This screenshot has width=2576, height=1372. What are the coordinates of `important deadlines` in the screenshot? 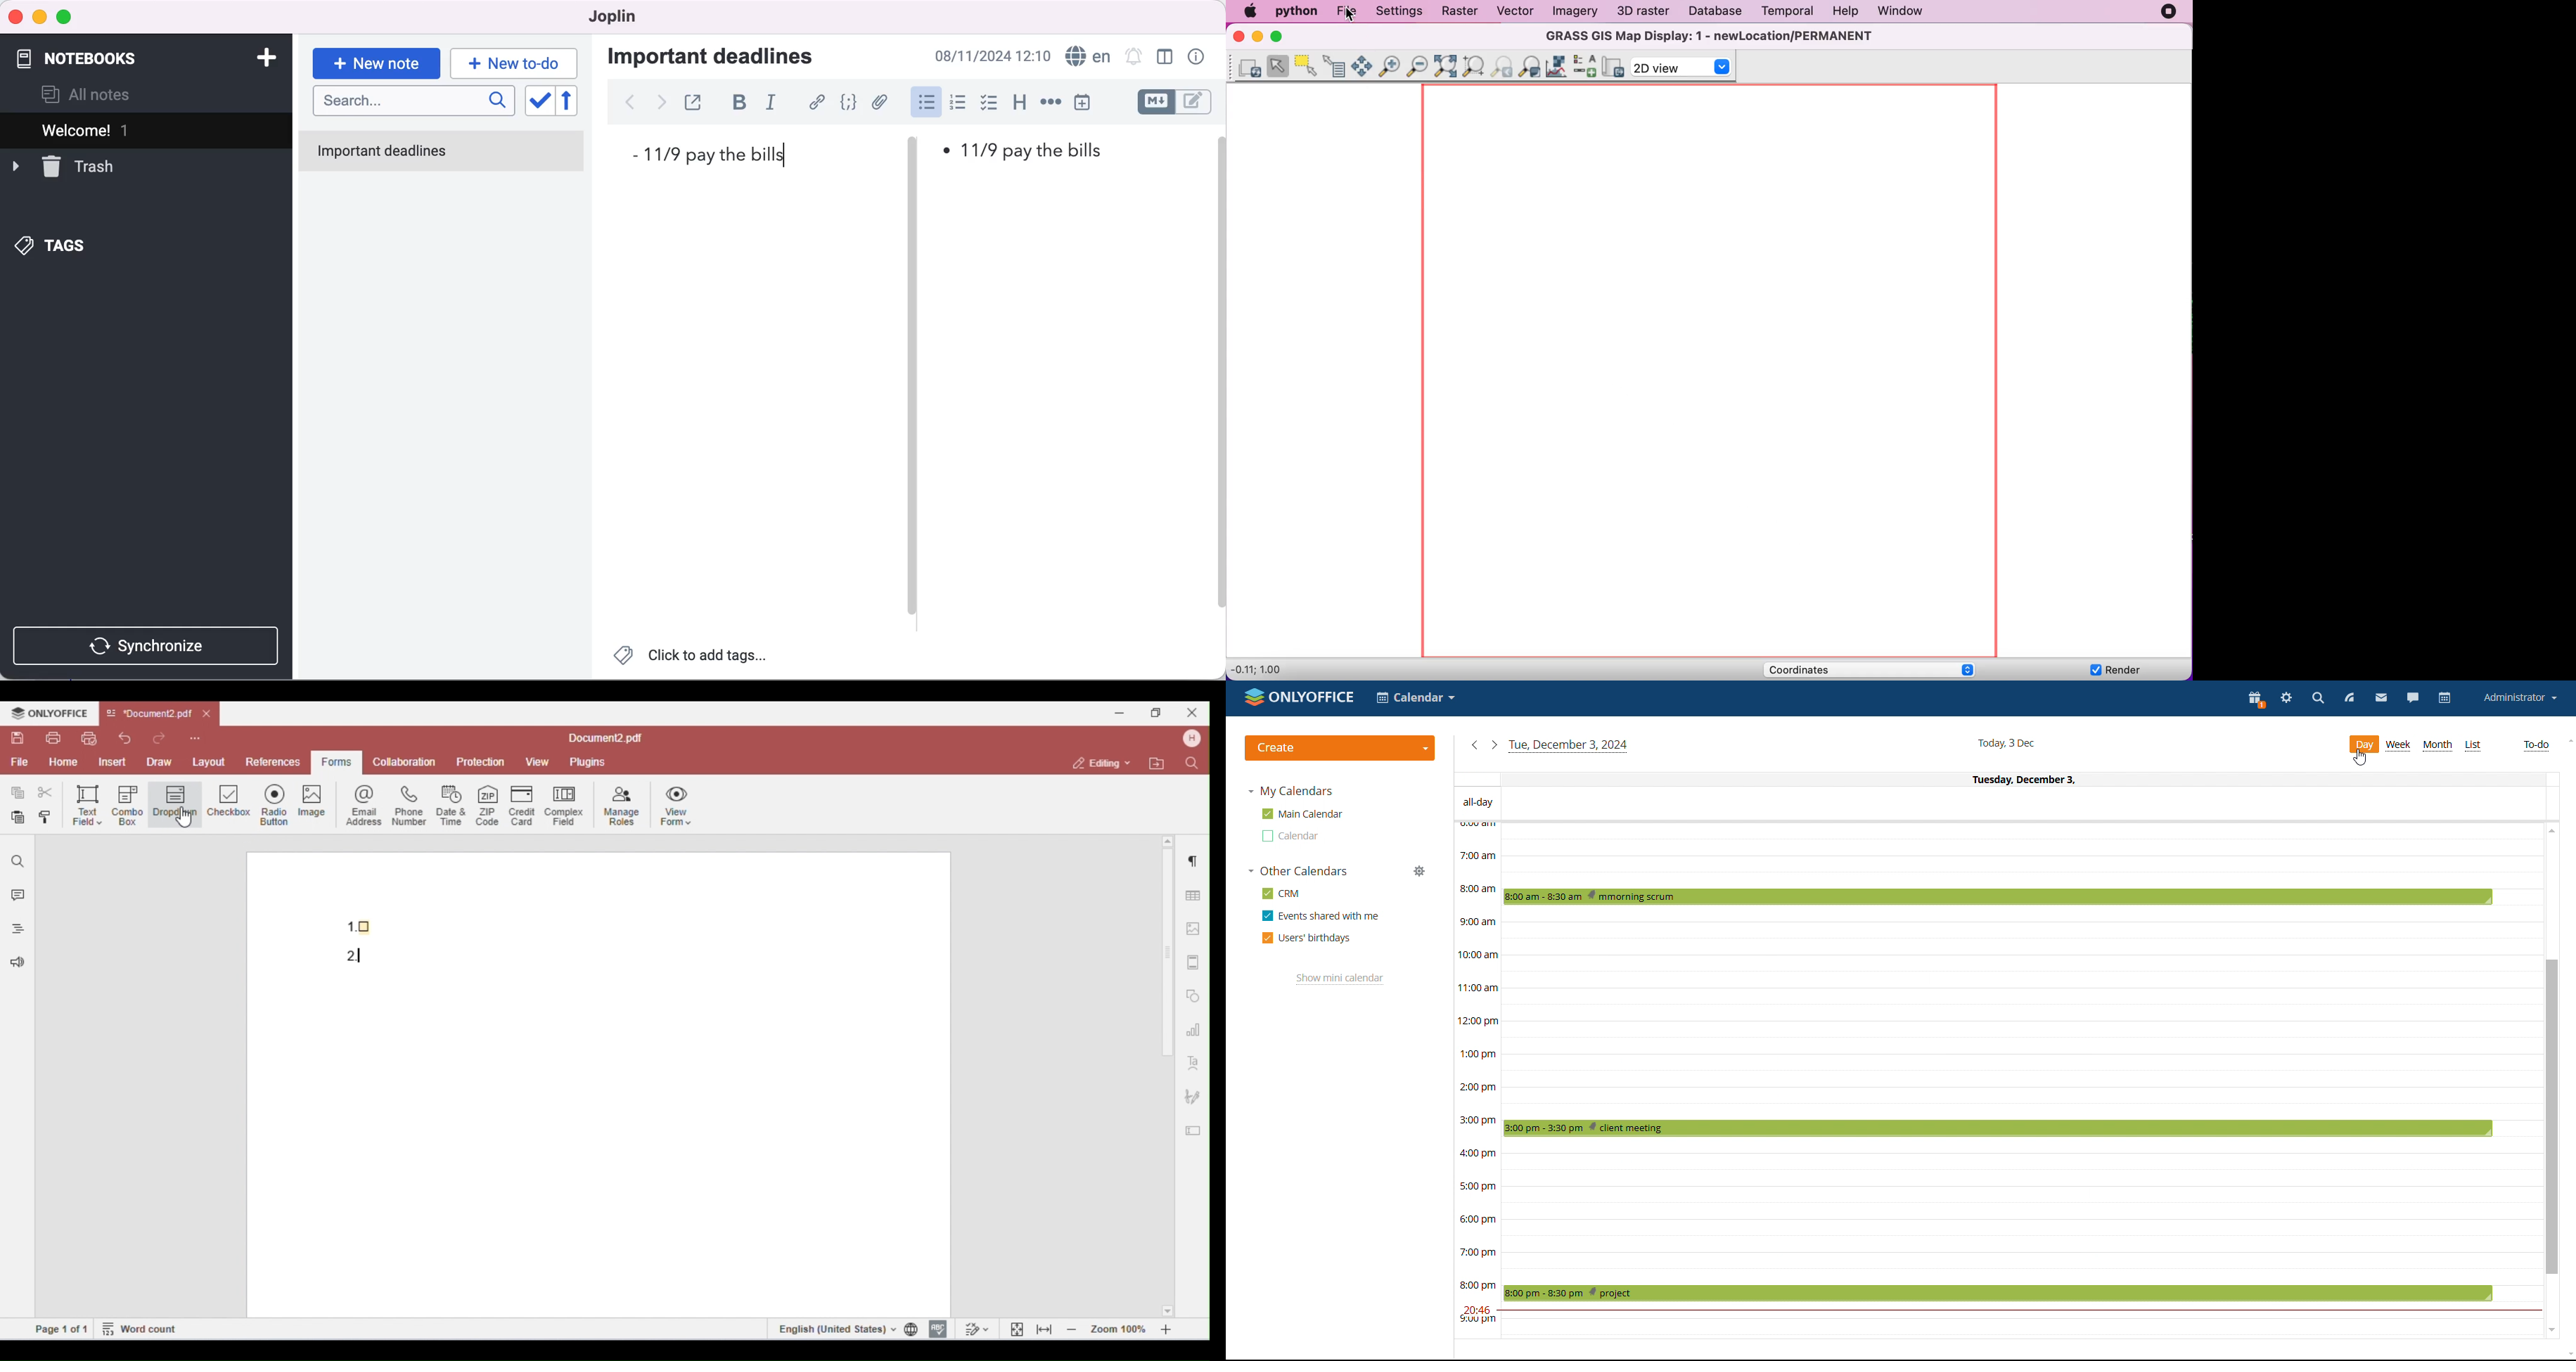 It's located at (723, 59).